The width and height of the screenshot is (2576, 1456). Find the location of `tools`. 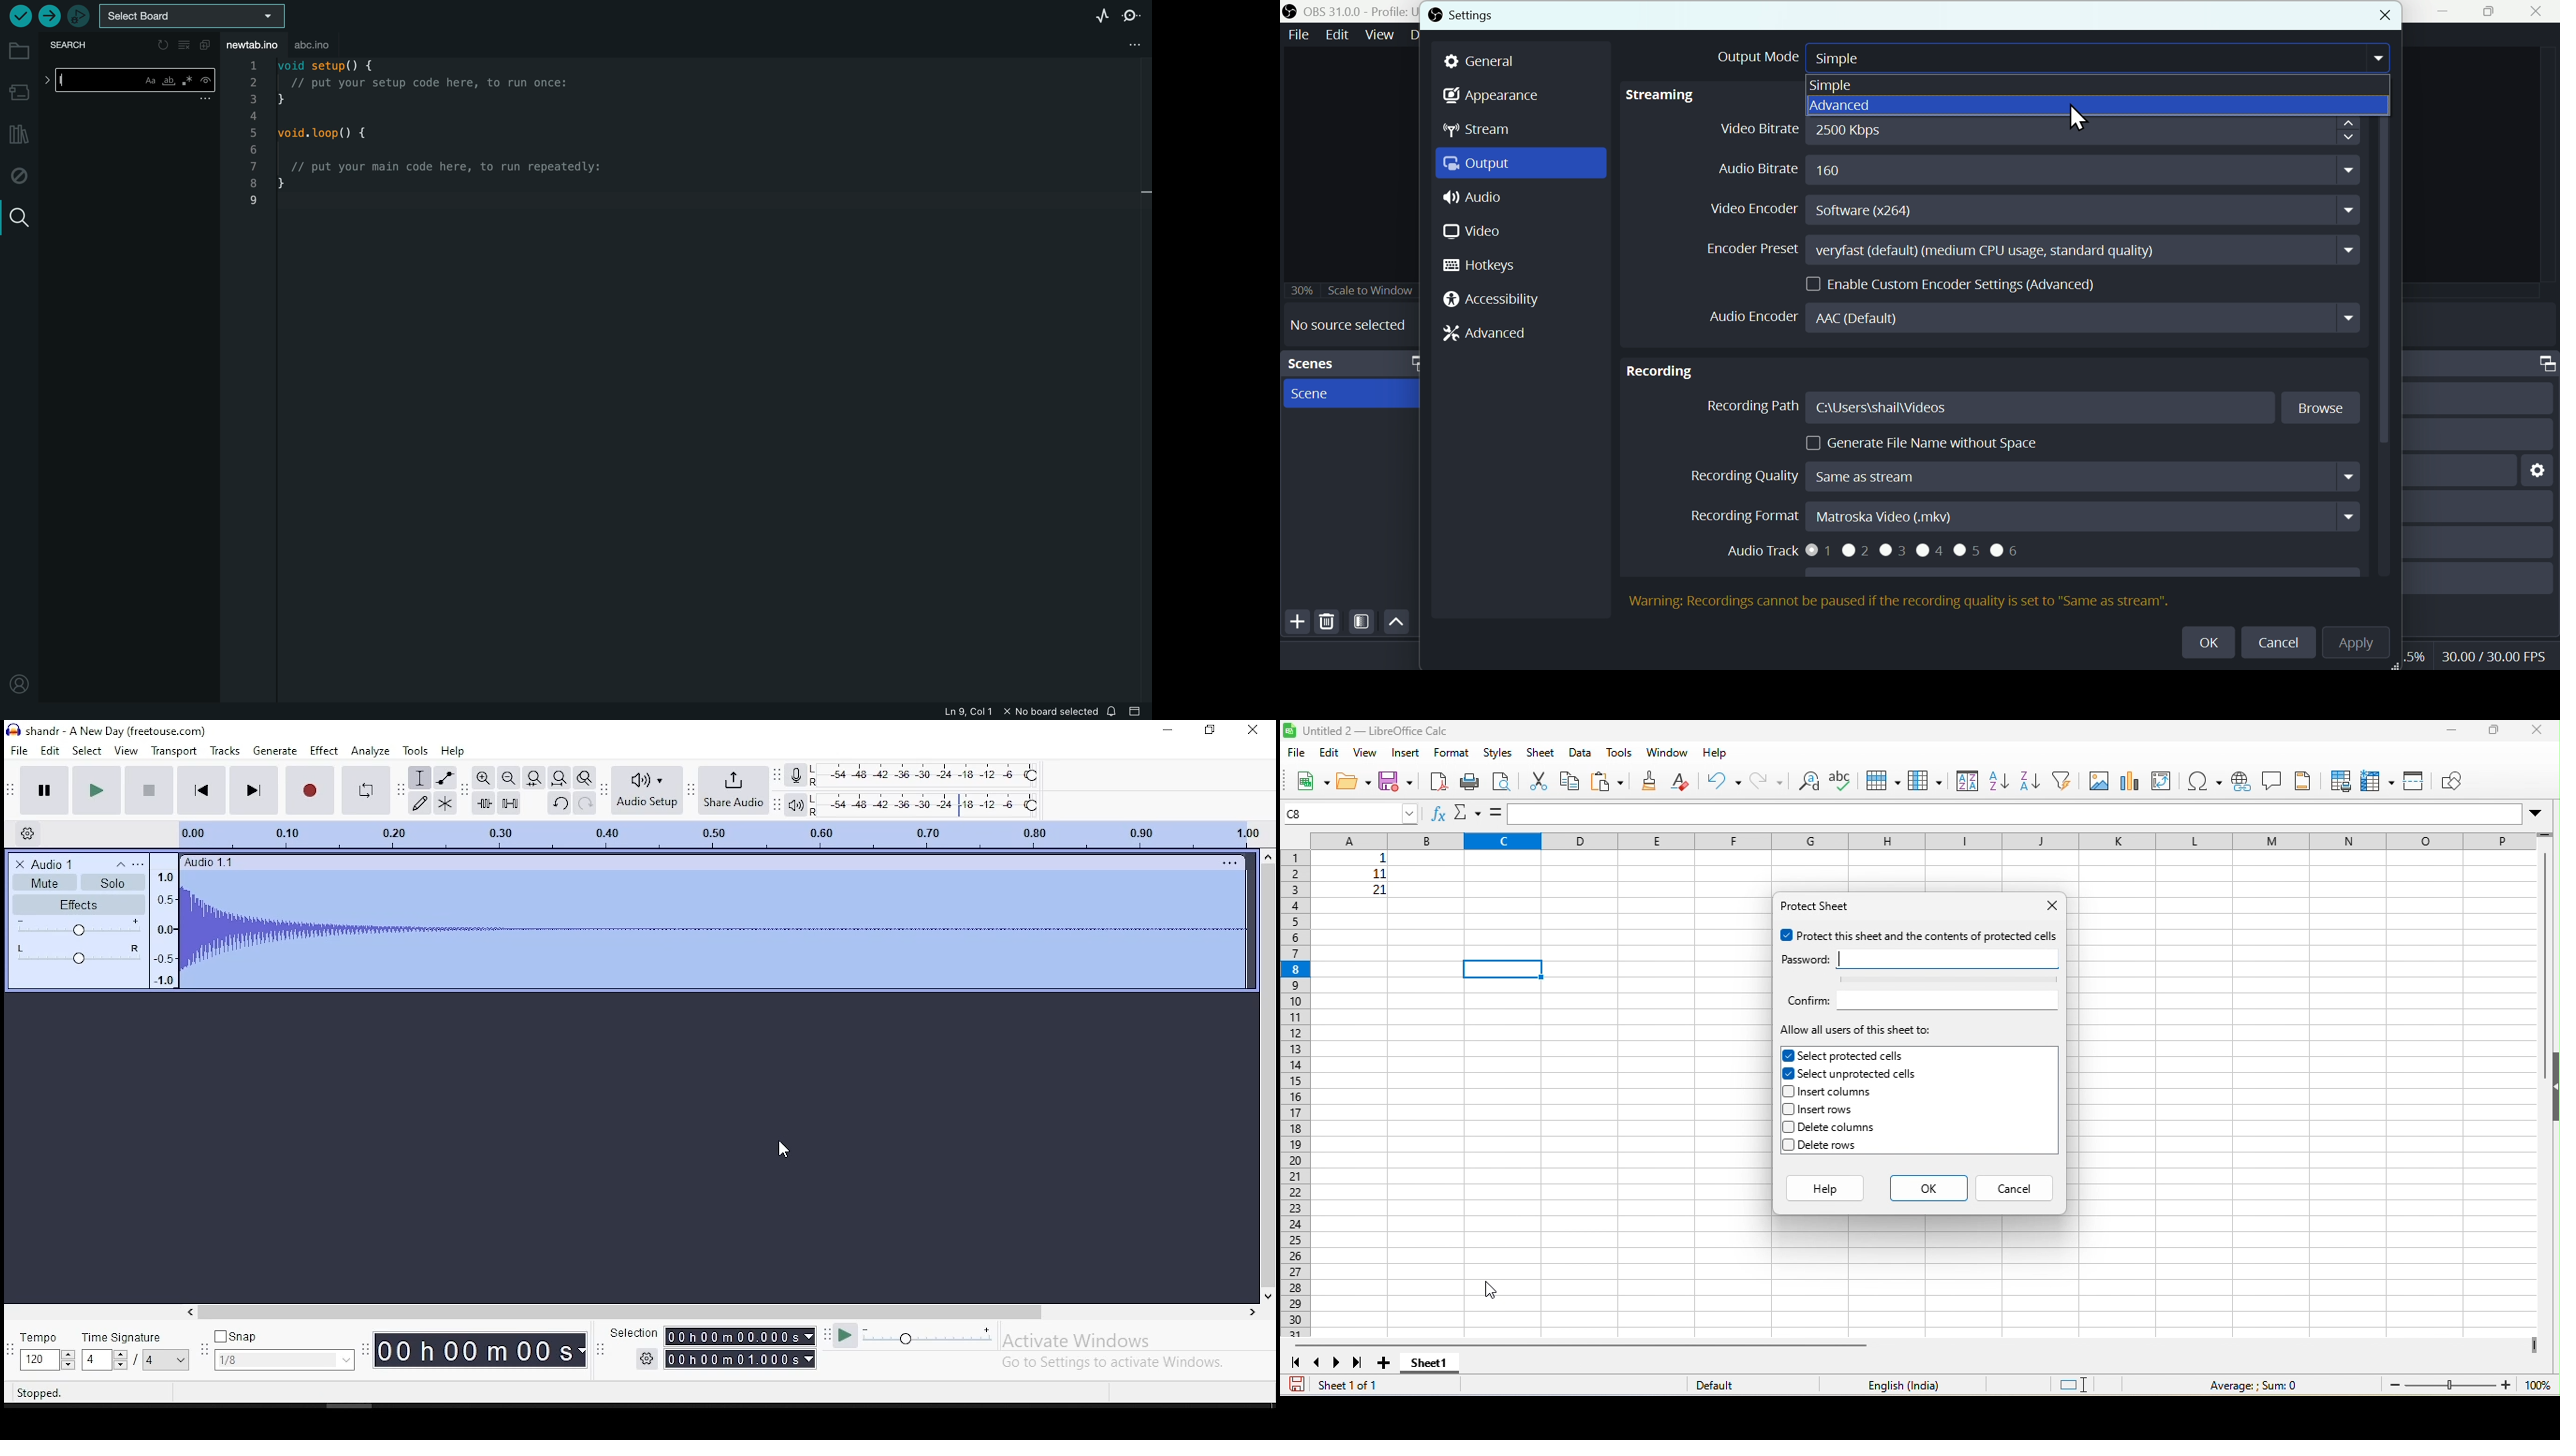

tools is located at coordinates (418, 750).